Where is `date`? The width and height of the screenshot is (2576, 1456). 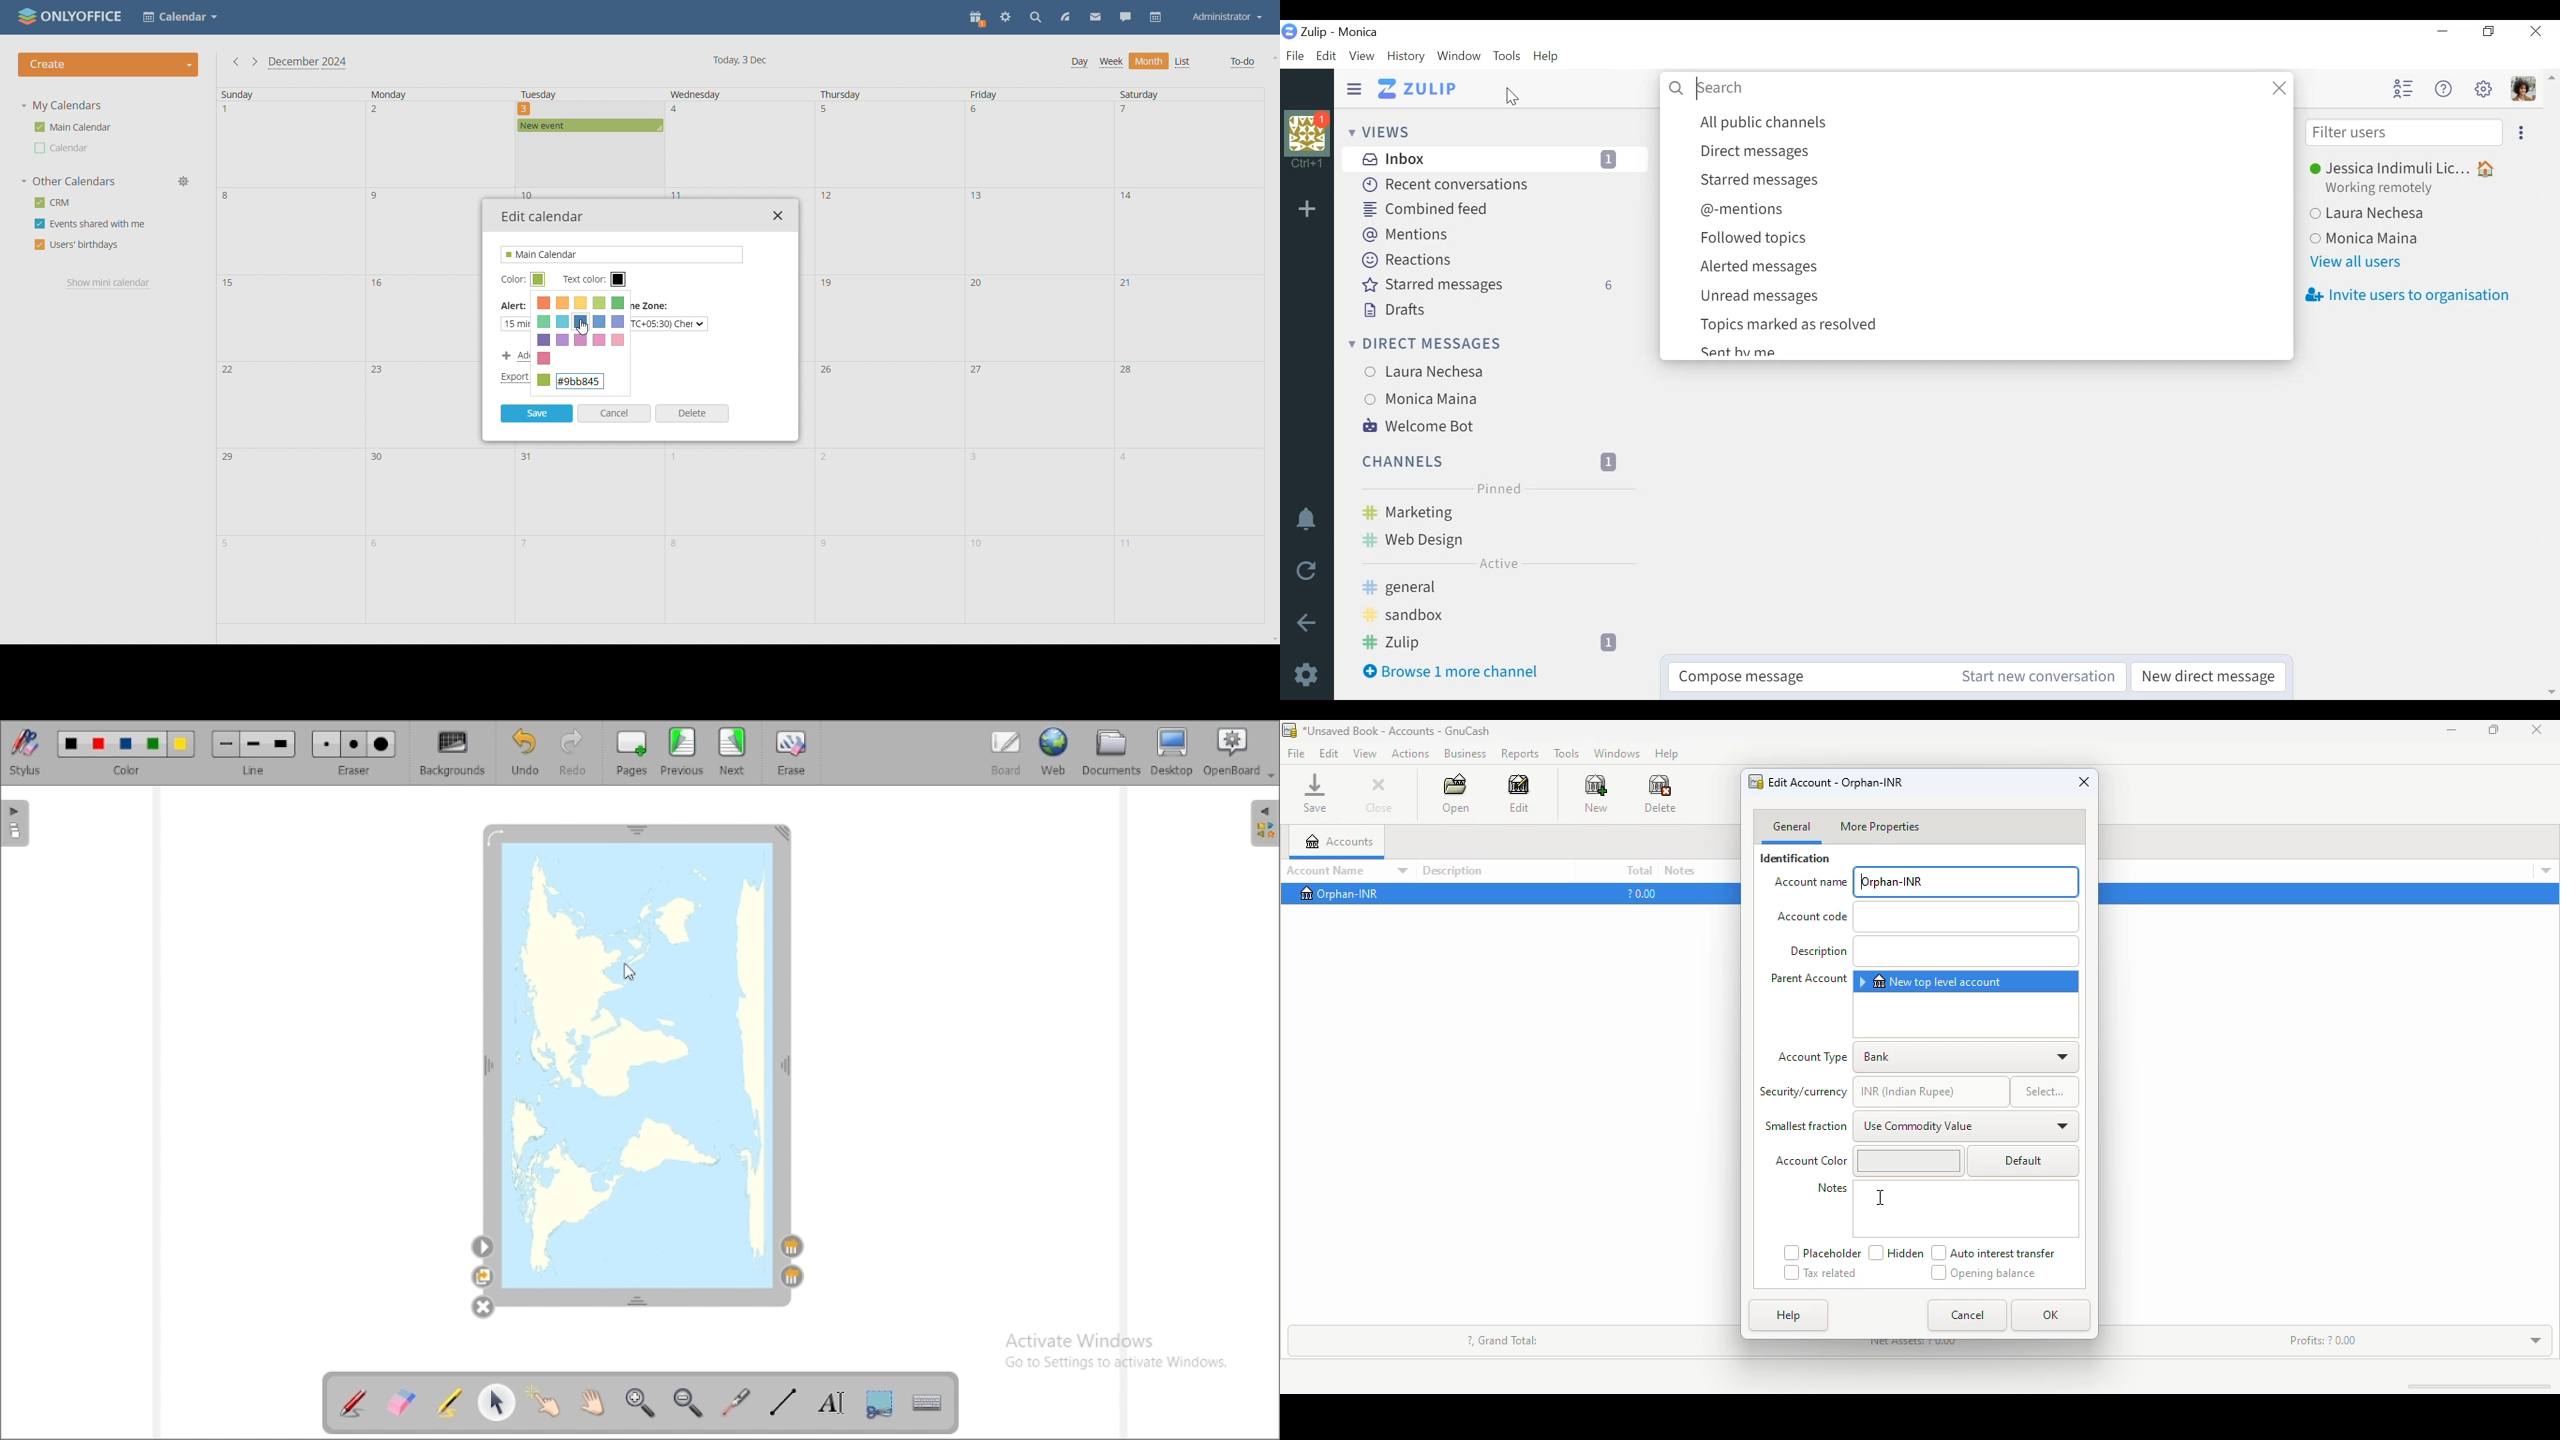
date is located at coordinates (889, 316).